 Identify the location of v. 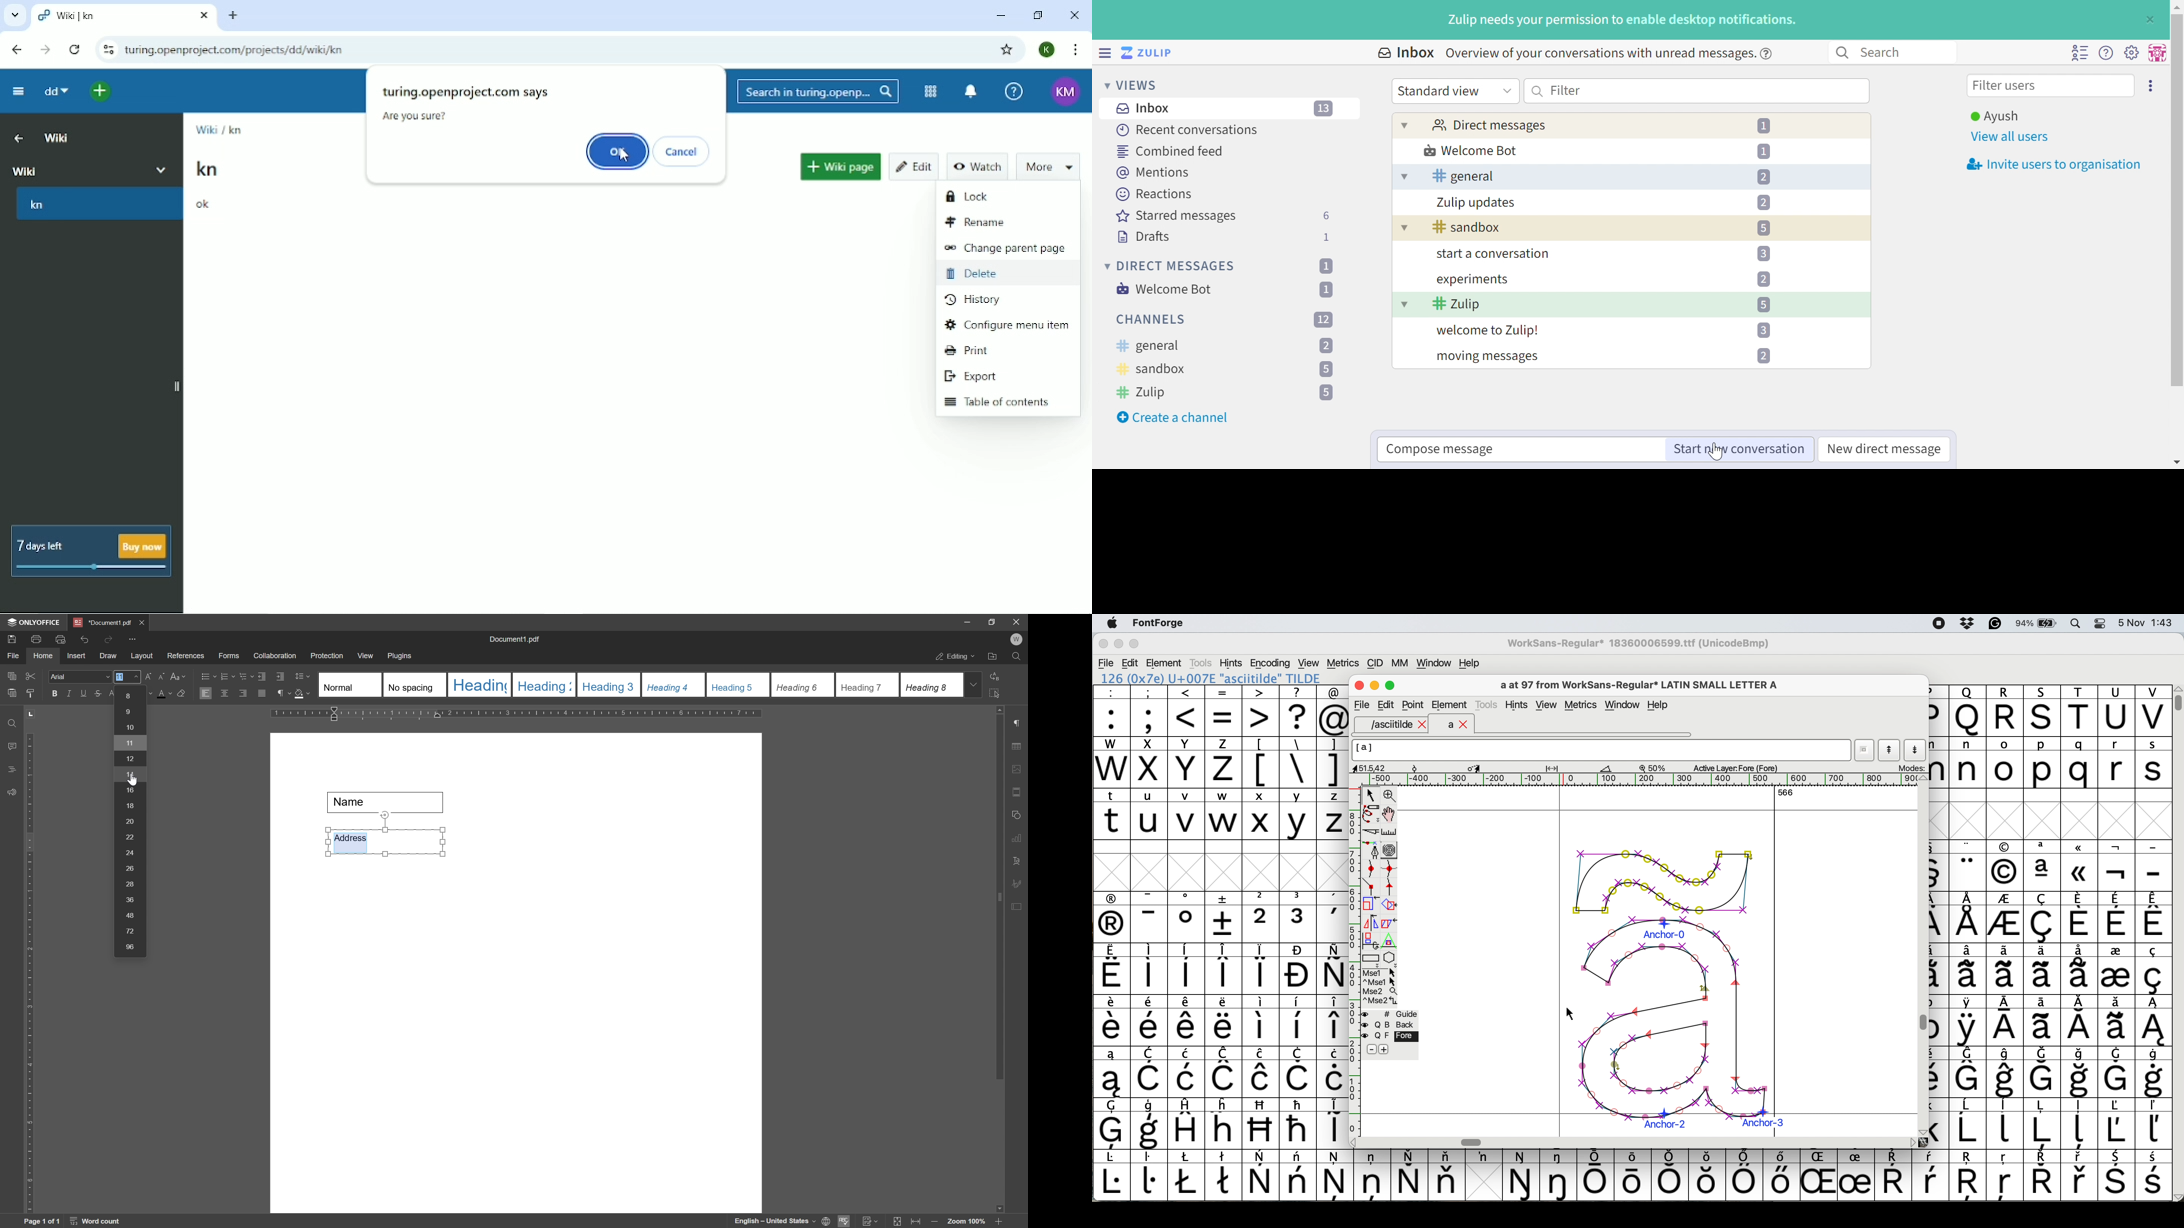
(1187, 815).